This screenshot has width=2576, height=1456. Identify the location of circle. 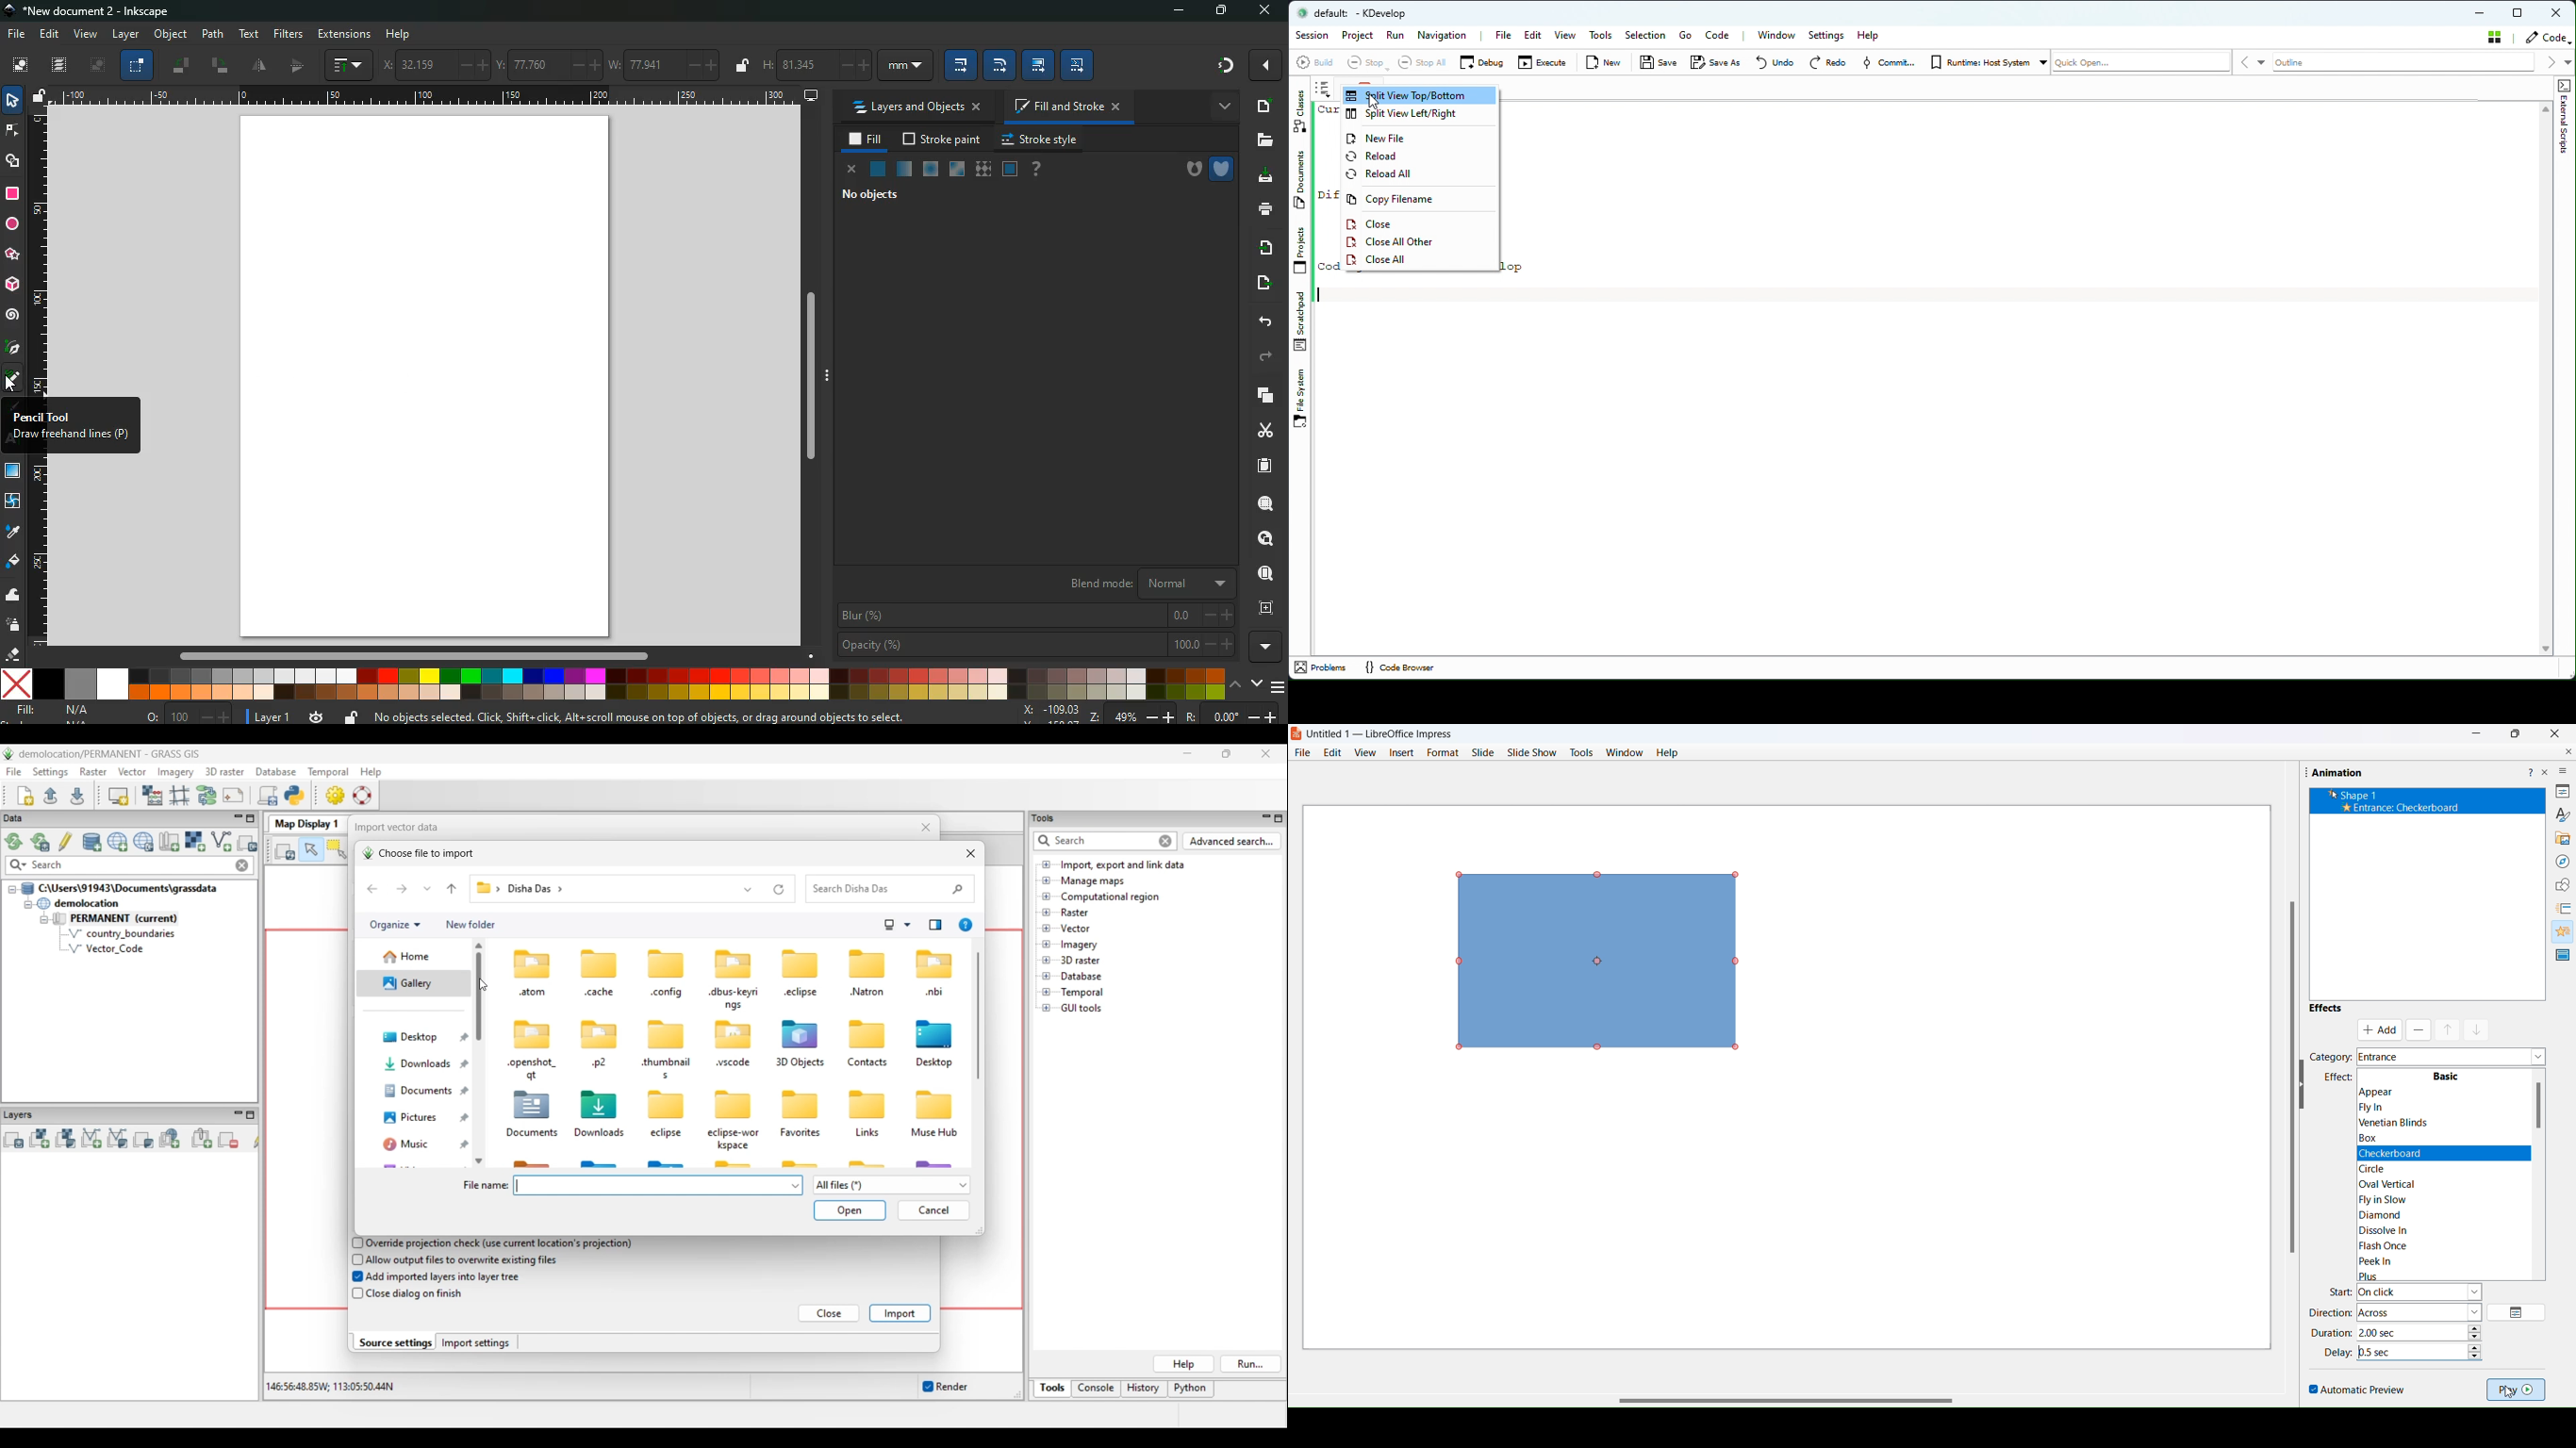
(11, 225).